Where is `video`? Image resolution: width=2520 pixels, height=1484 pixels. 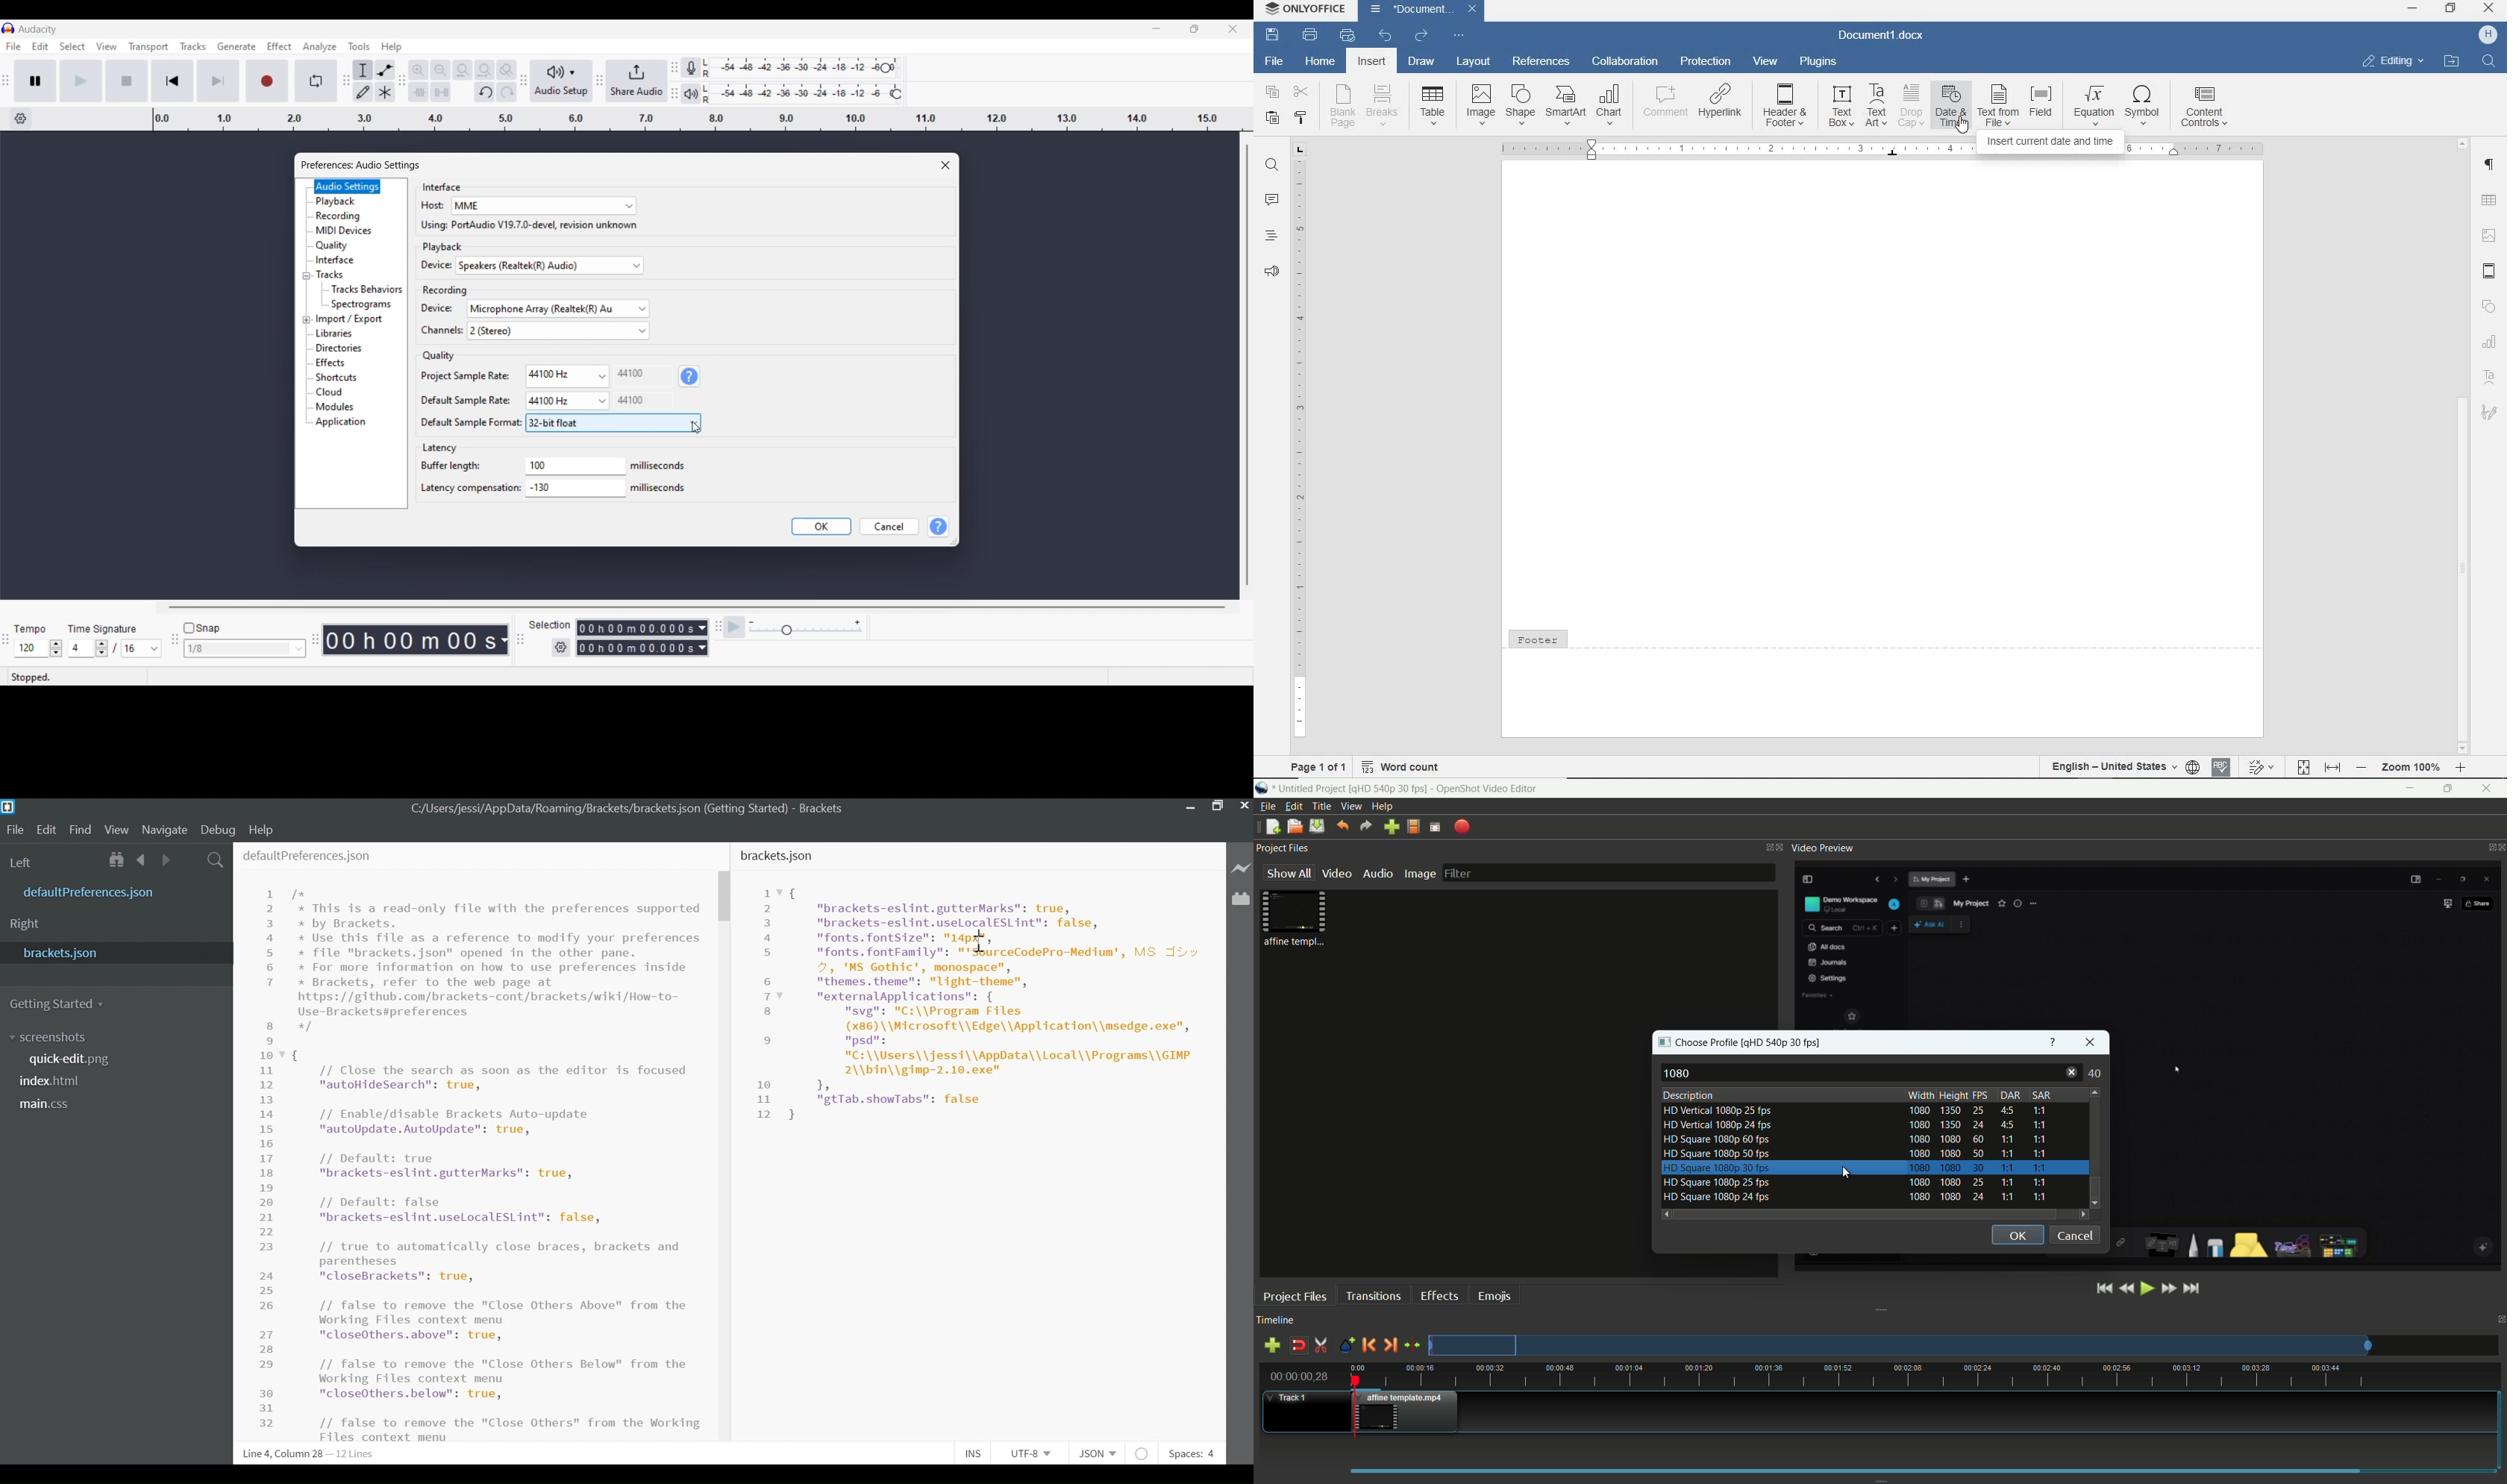
video is located at coordinates (1337, 874).